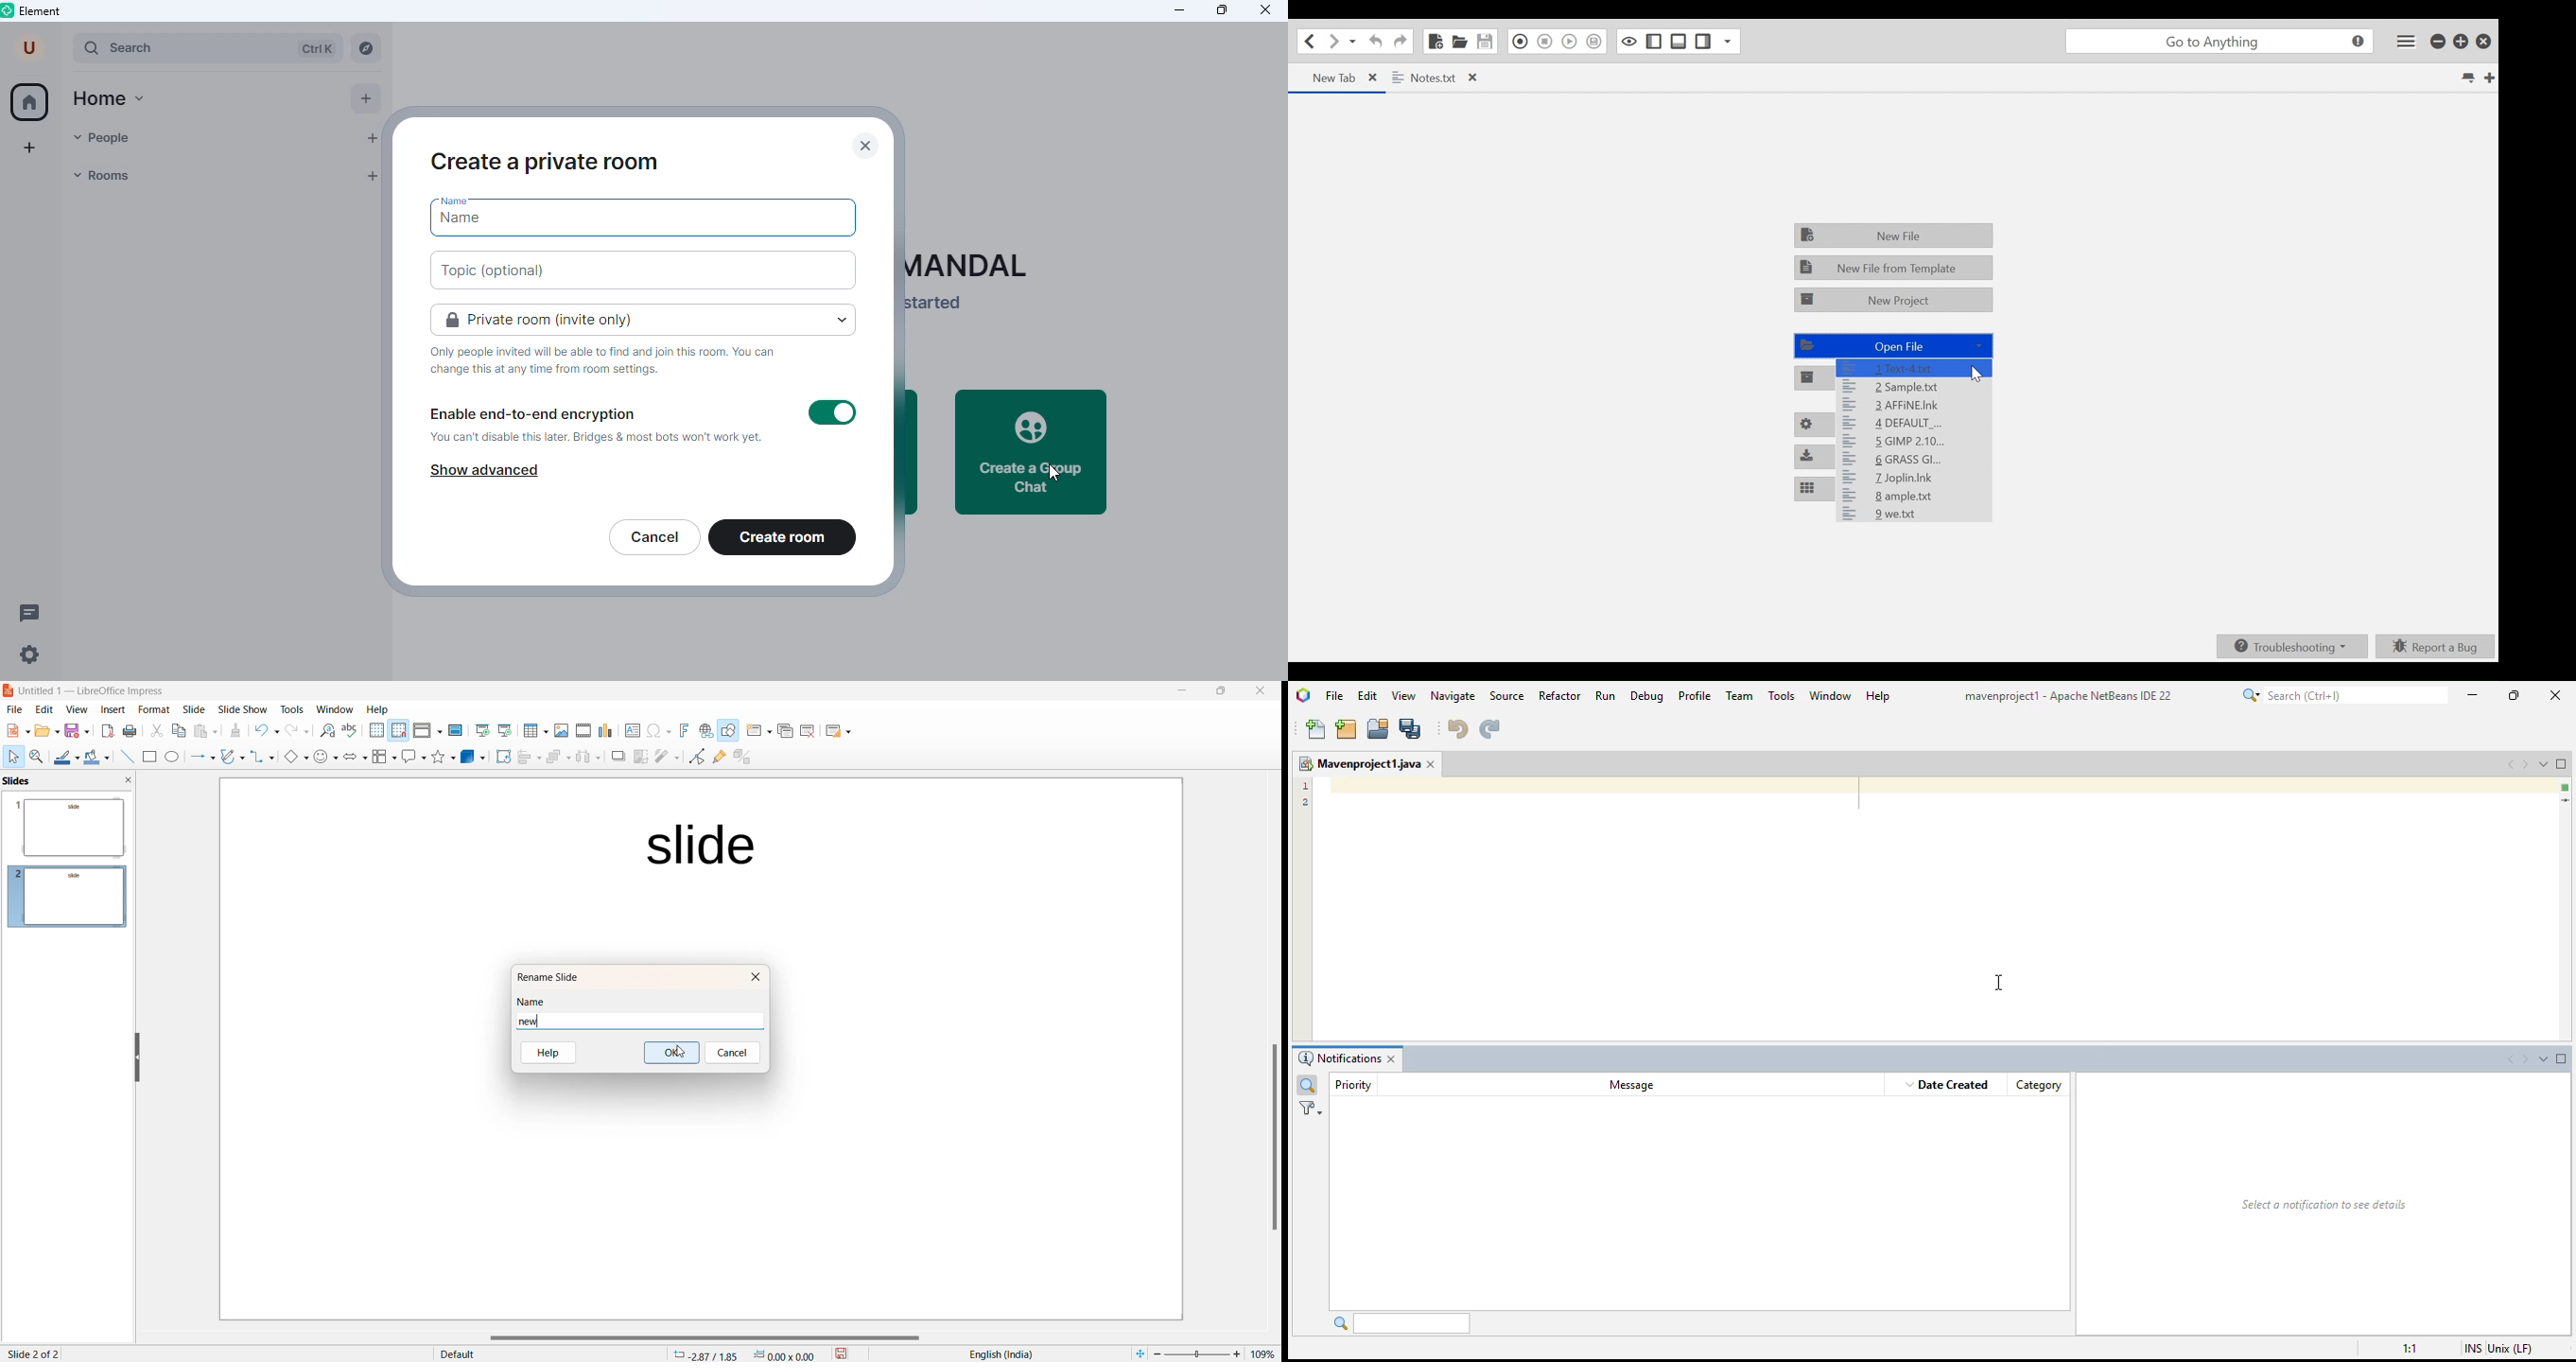 This screenshot has height=1372, width=2576. I want to click on settings, so click(29, 655).